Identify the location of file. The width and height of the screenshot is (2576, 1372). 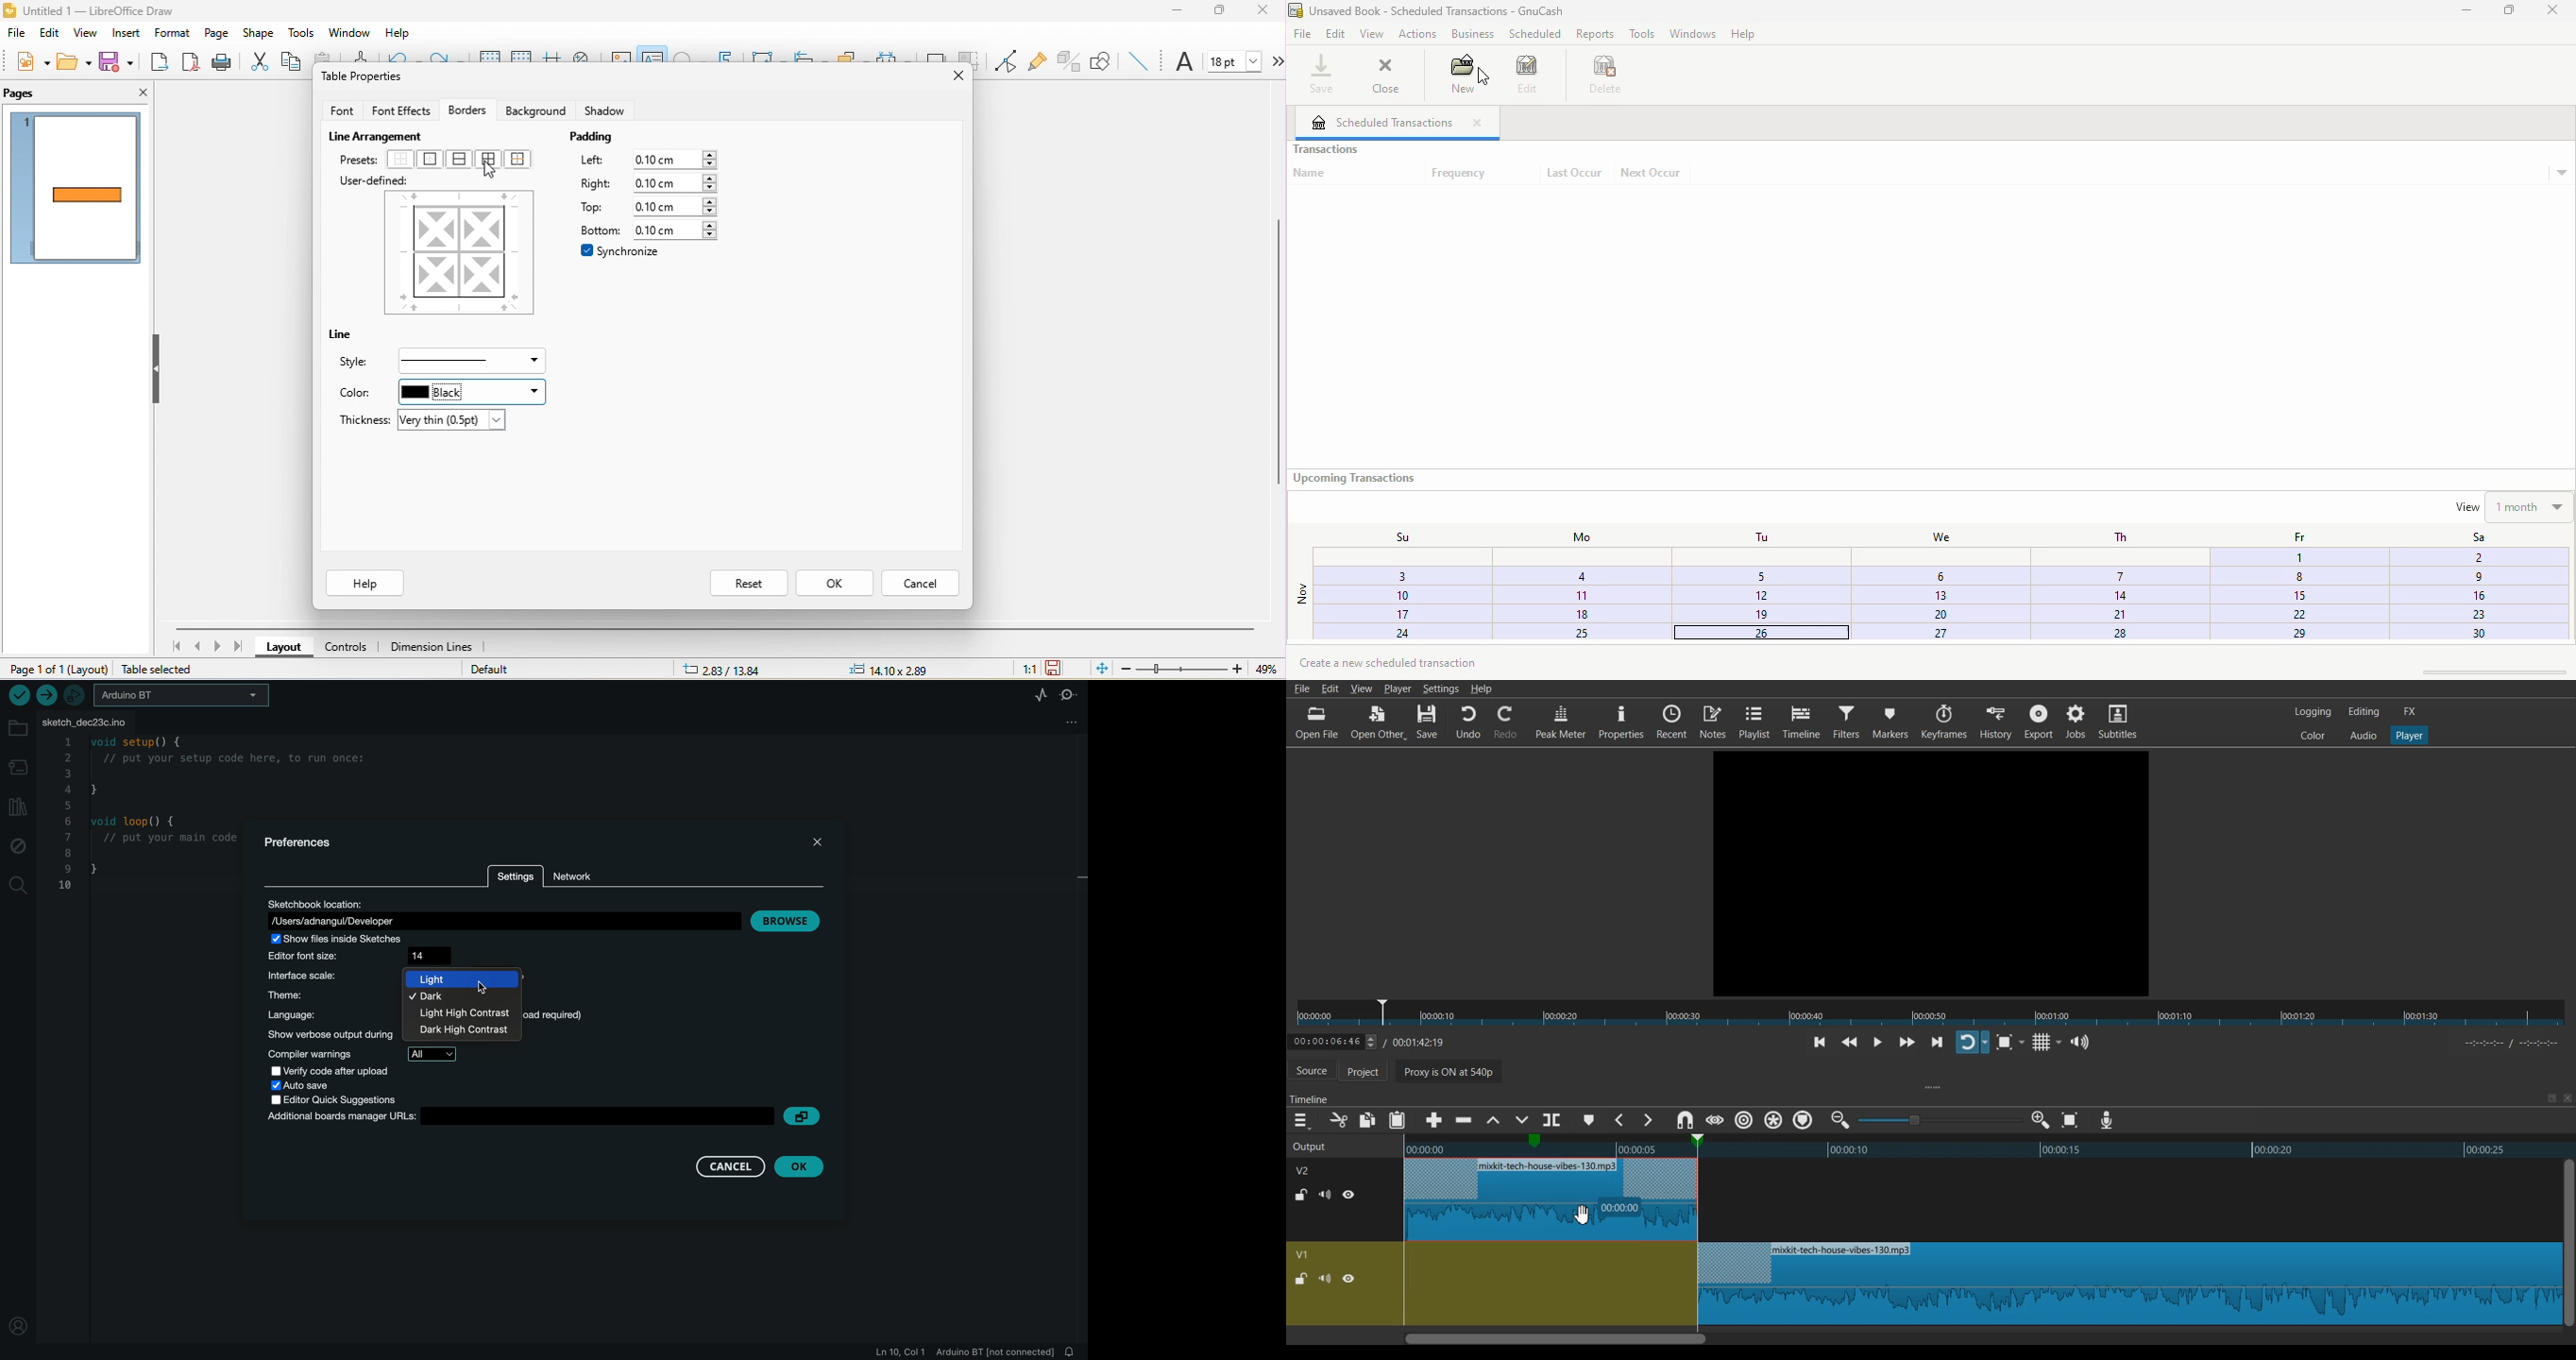
(1302, 33).